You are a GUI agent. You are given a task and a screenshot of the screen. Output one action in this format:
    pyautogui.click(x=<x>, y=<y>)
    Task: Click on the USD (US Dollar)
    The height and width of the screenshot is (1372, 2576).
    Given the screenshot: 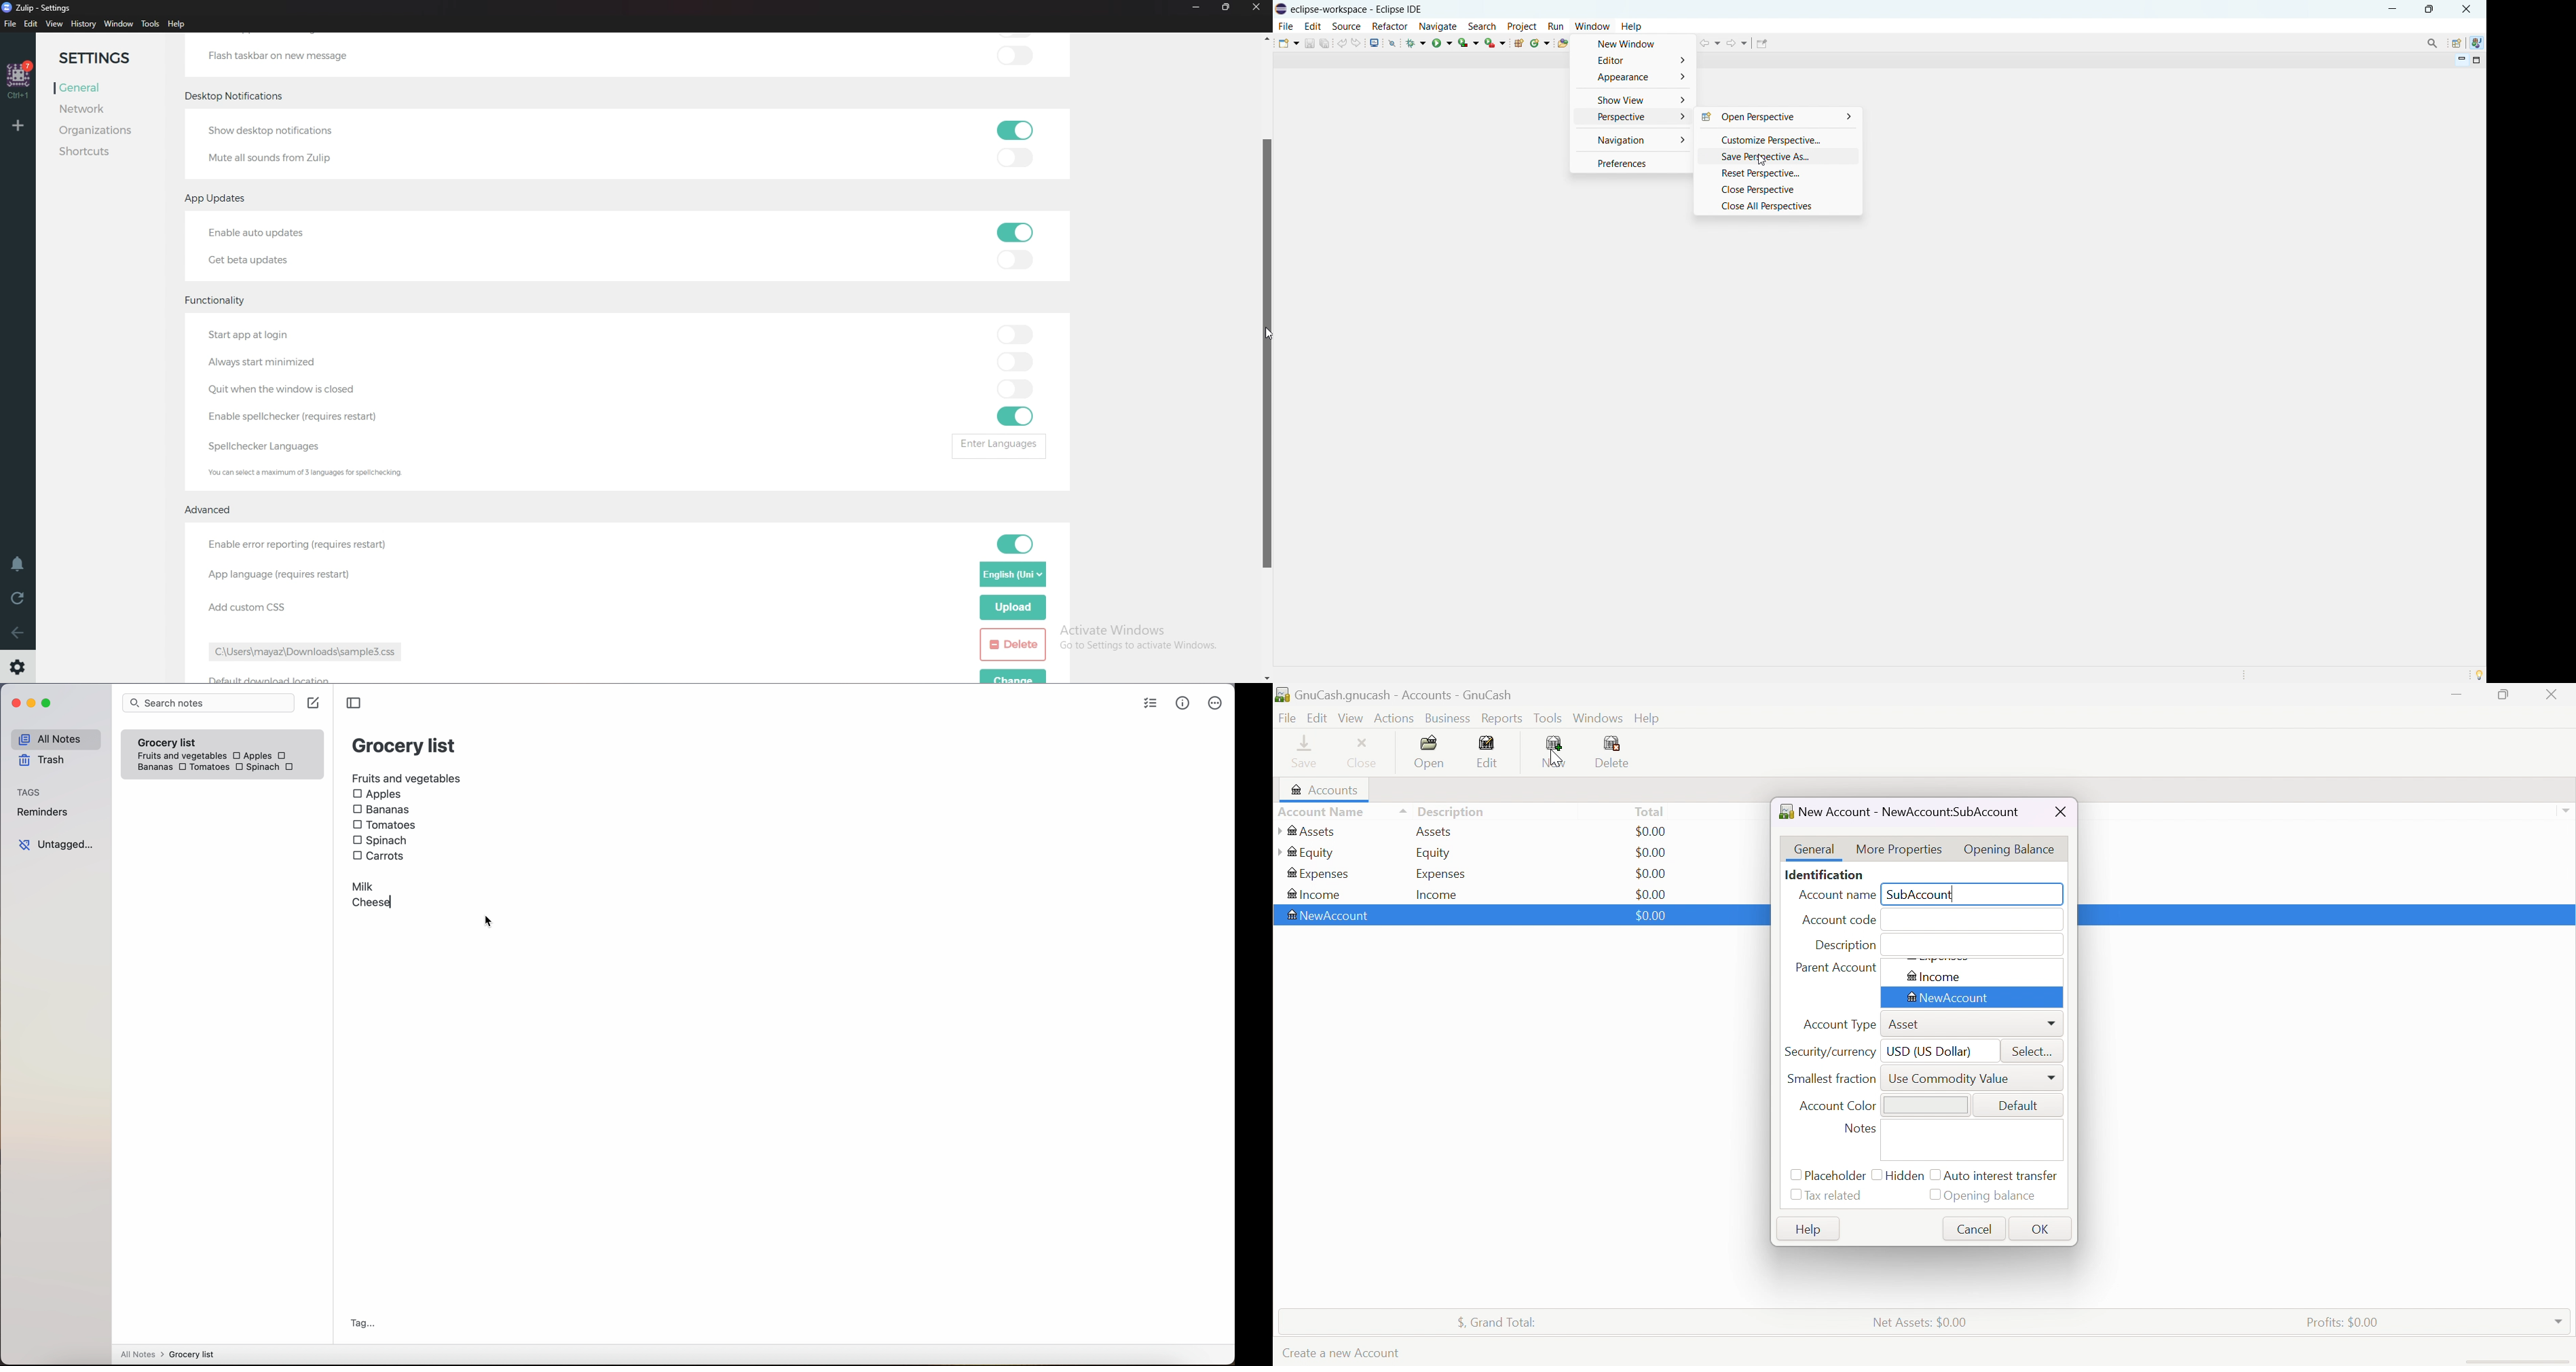 What is the action you would take?
    pyautogui.click(x=1930, y=1054)
    